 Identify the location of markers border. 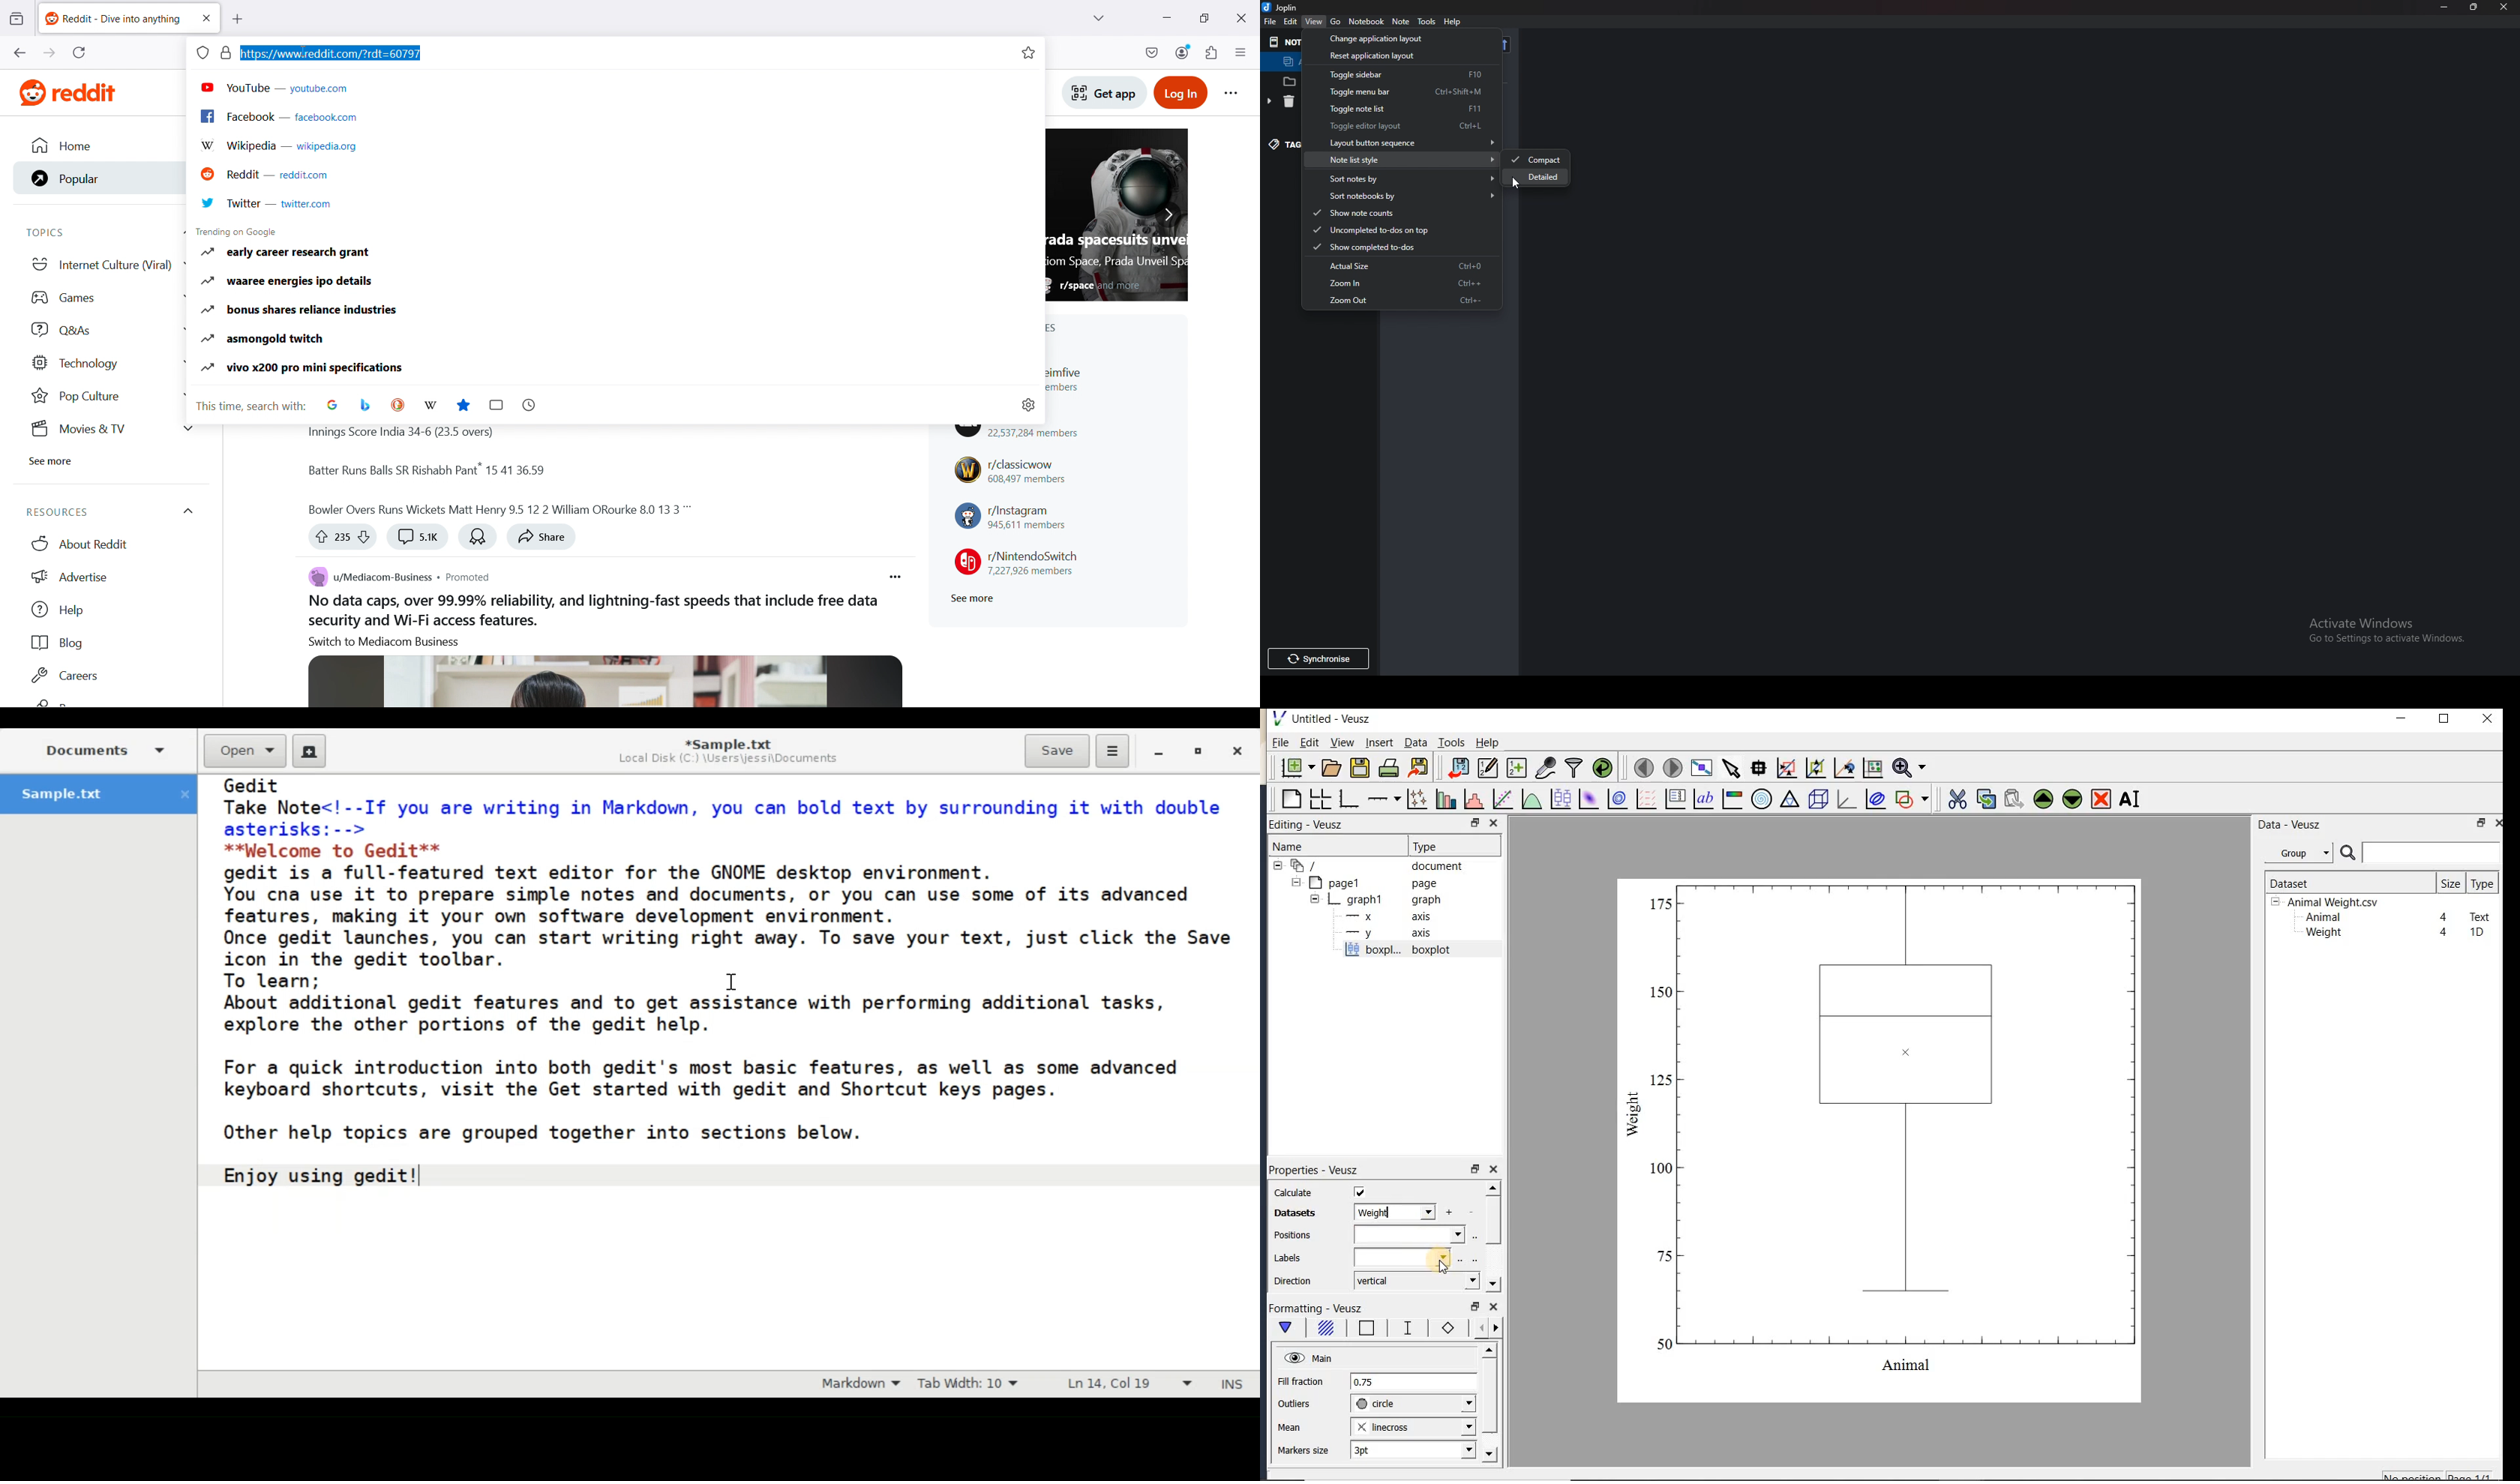
(1445, 1328).